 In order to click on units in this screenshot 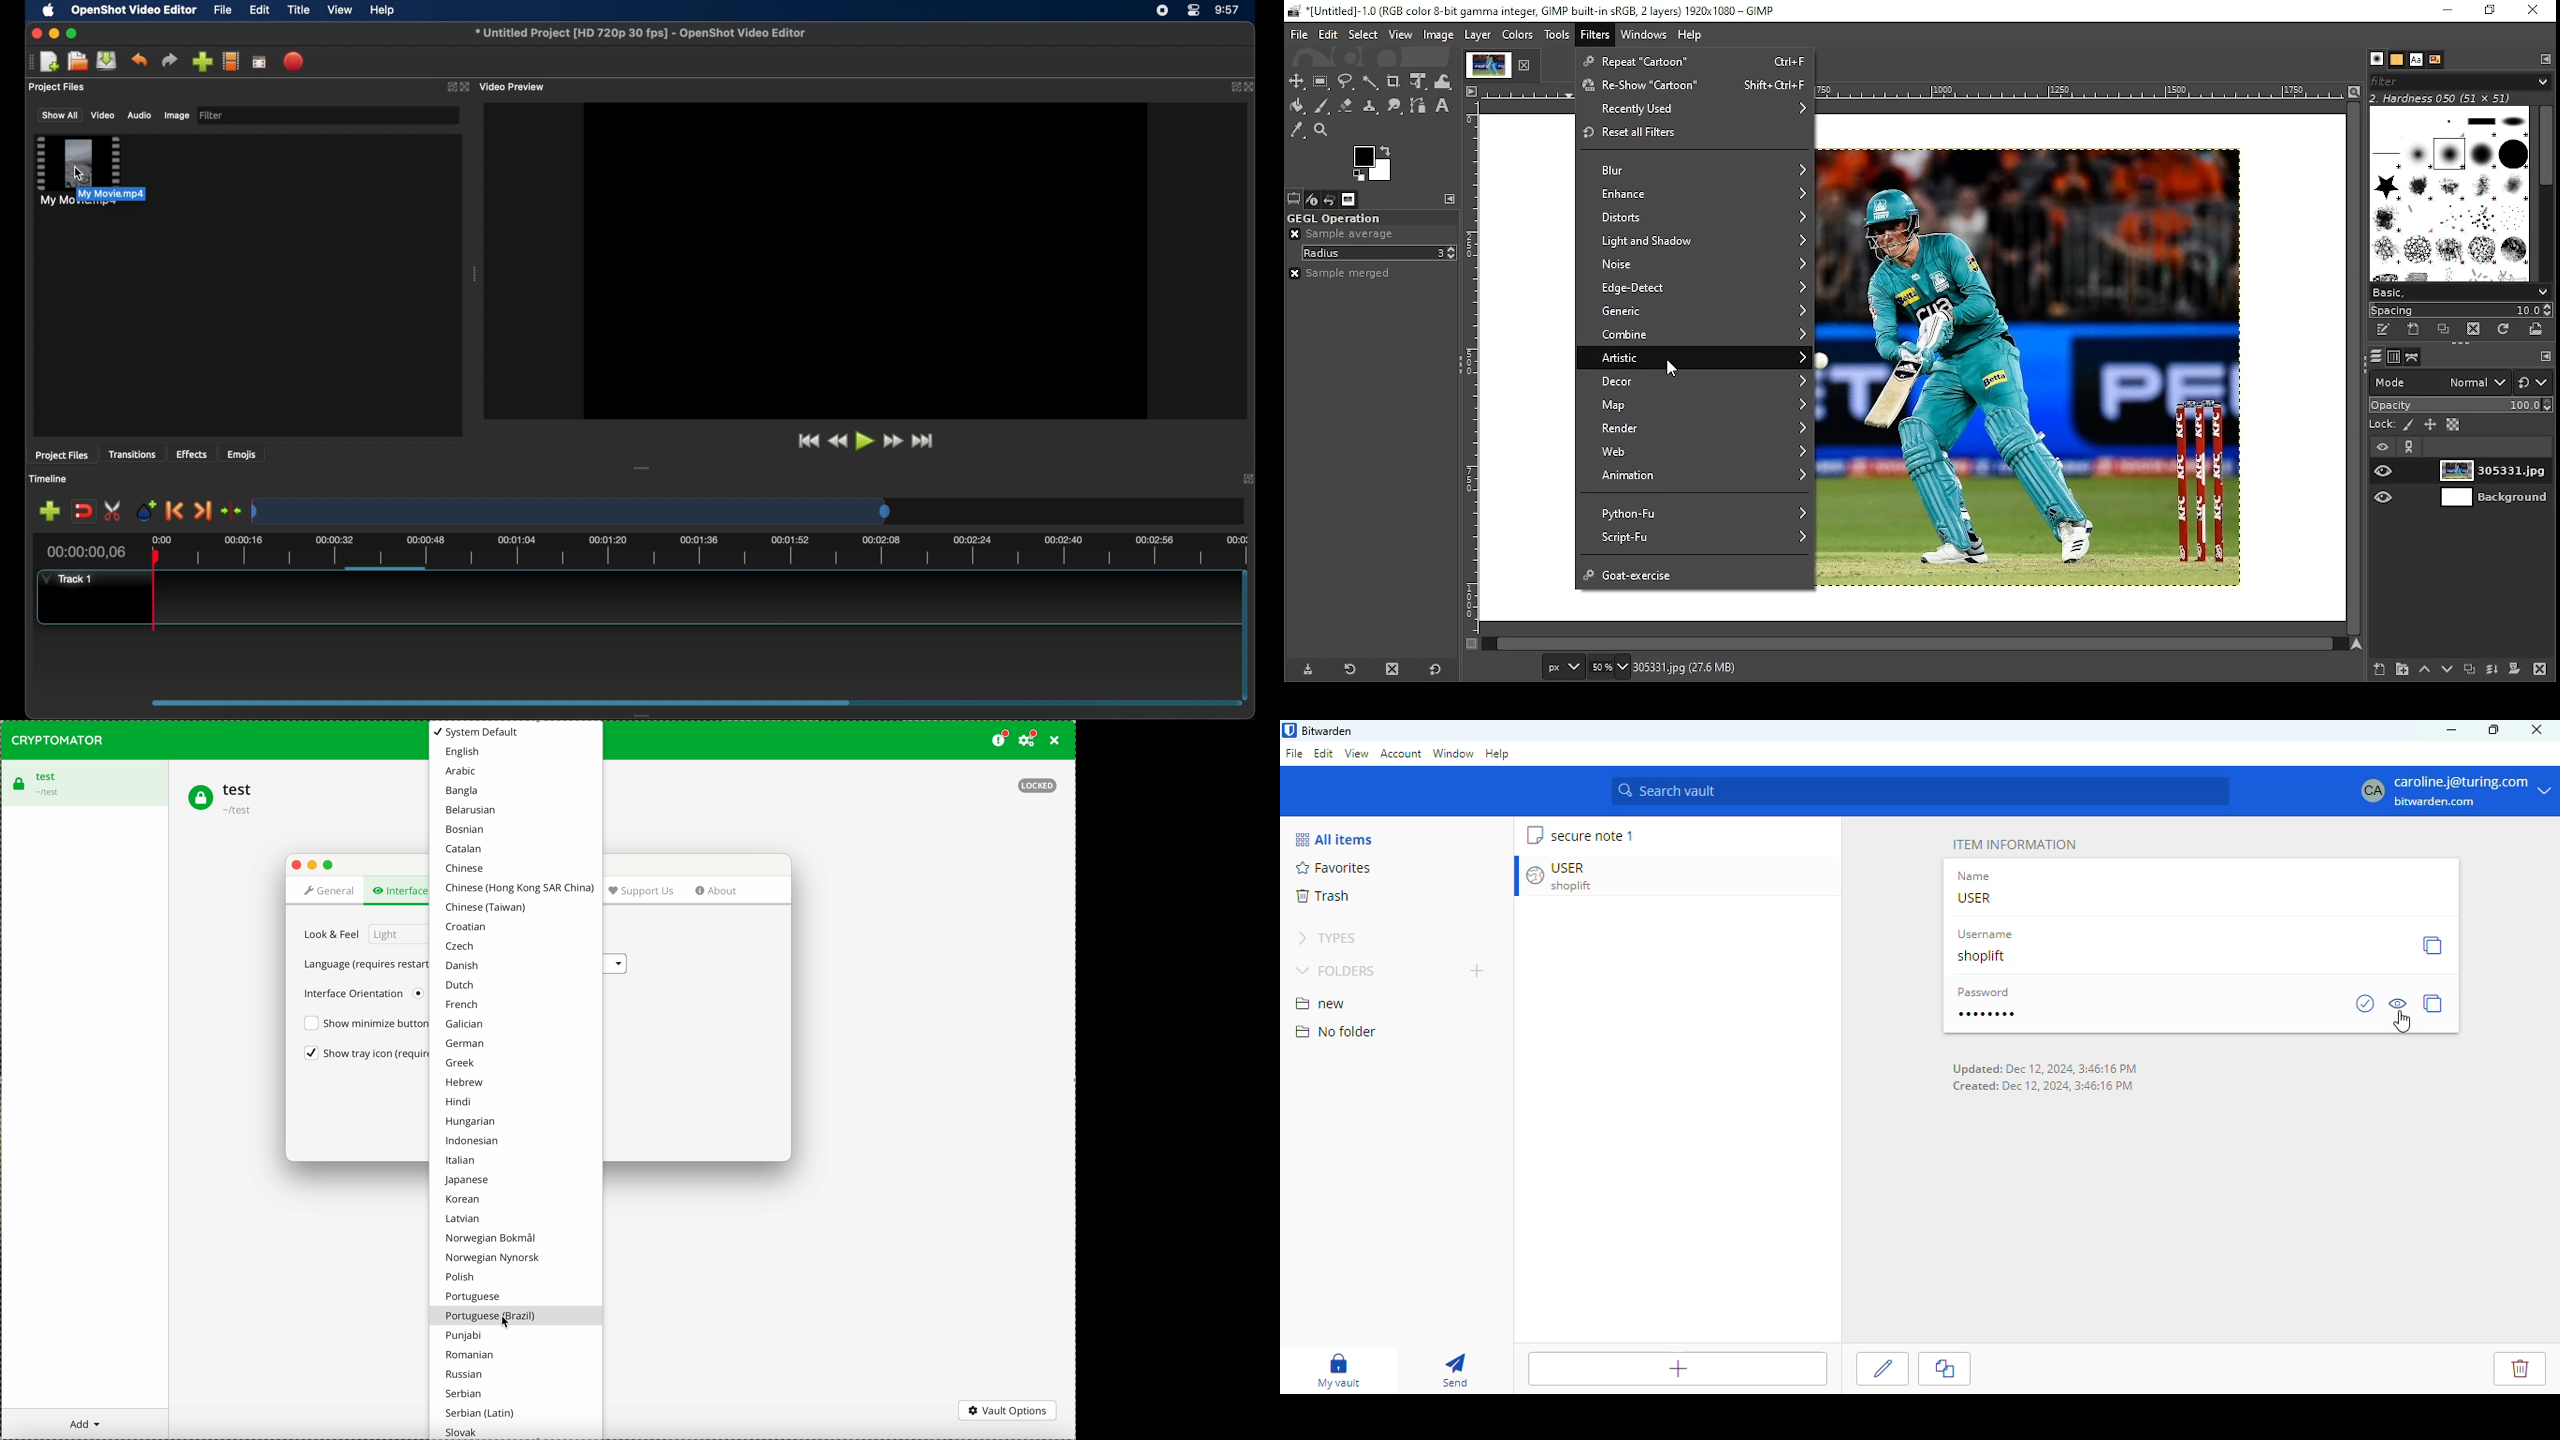, I will do `click(1563, 666)`.